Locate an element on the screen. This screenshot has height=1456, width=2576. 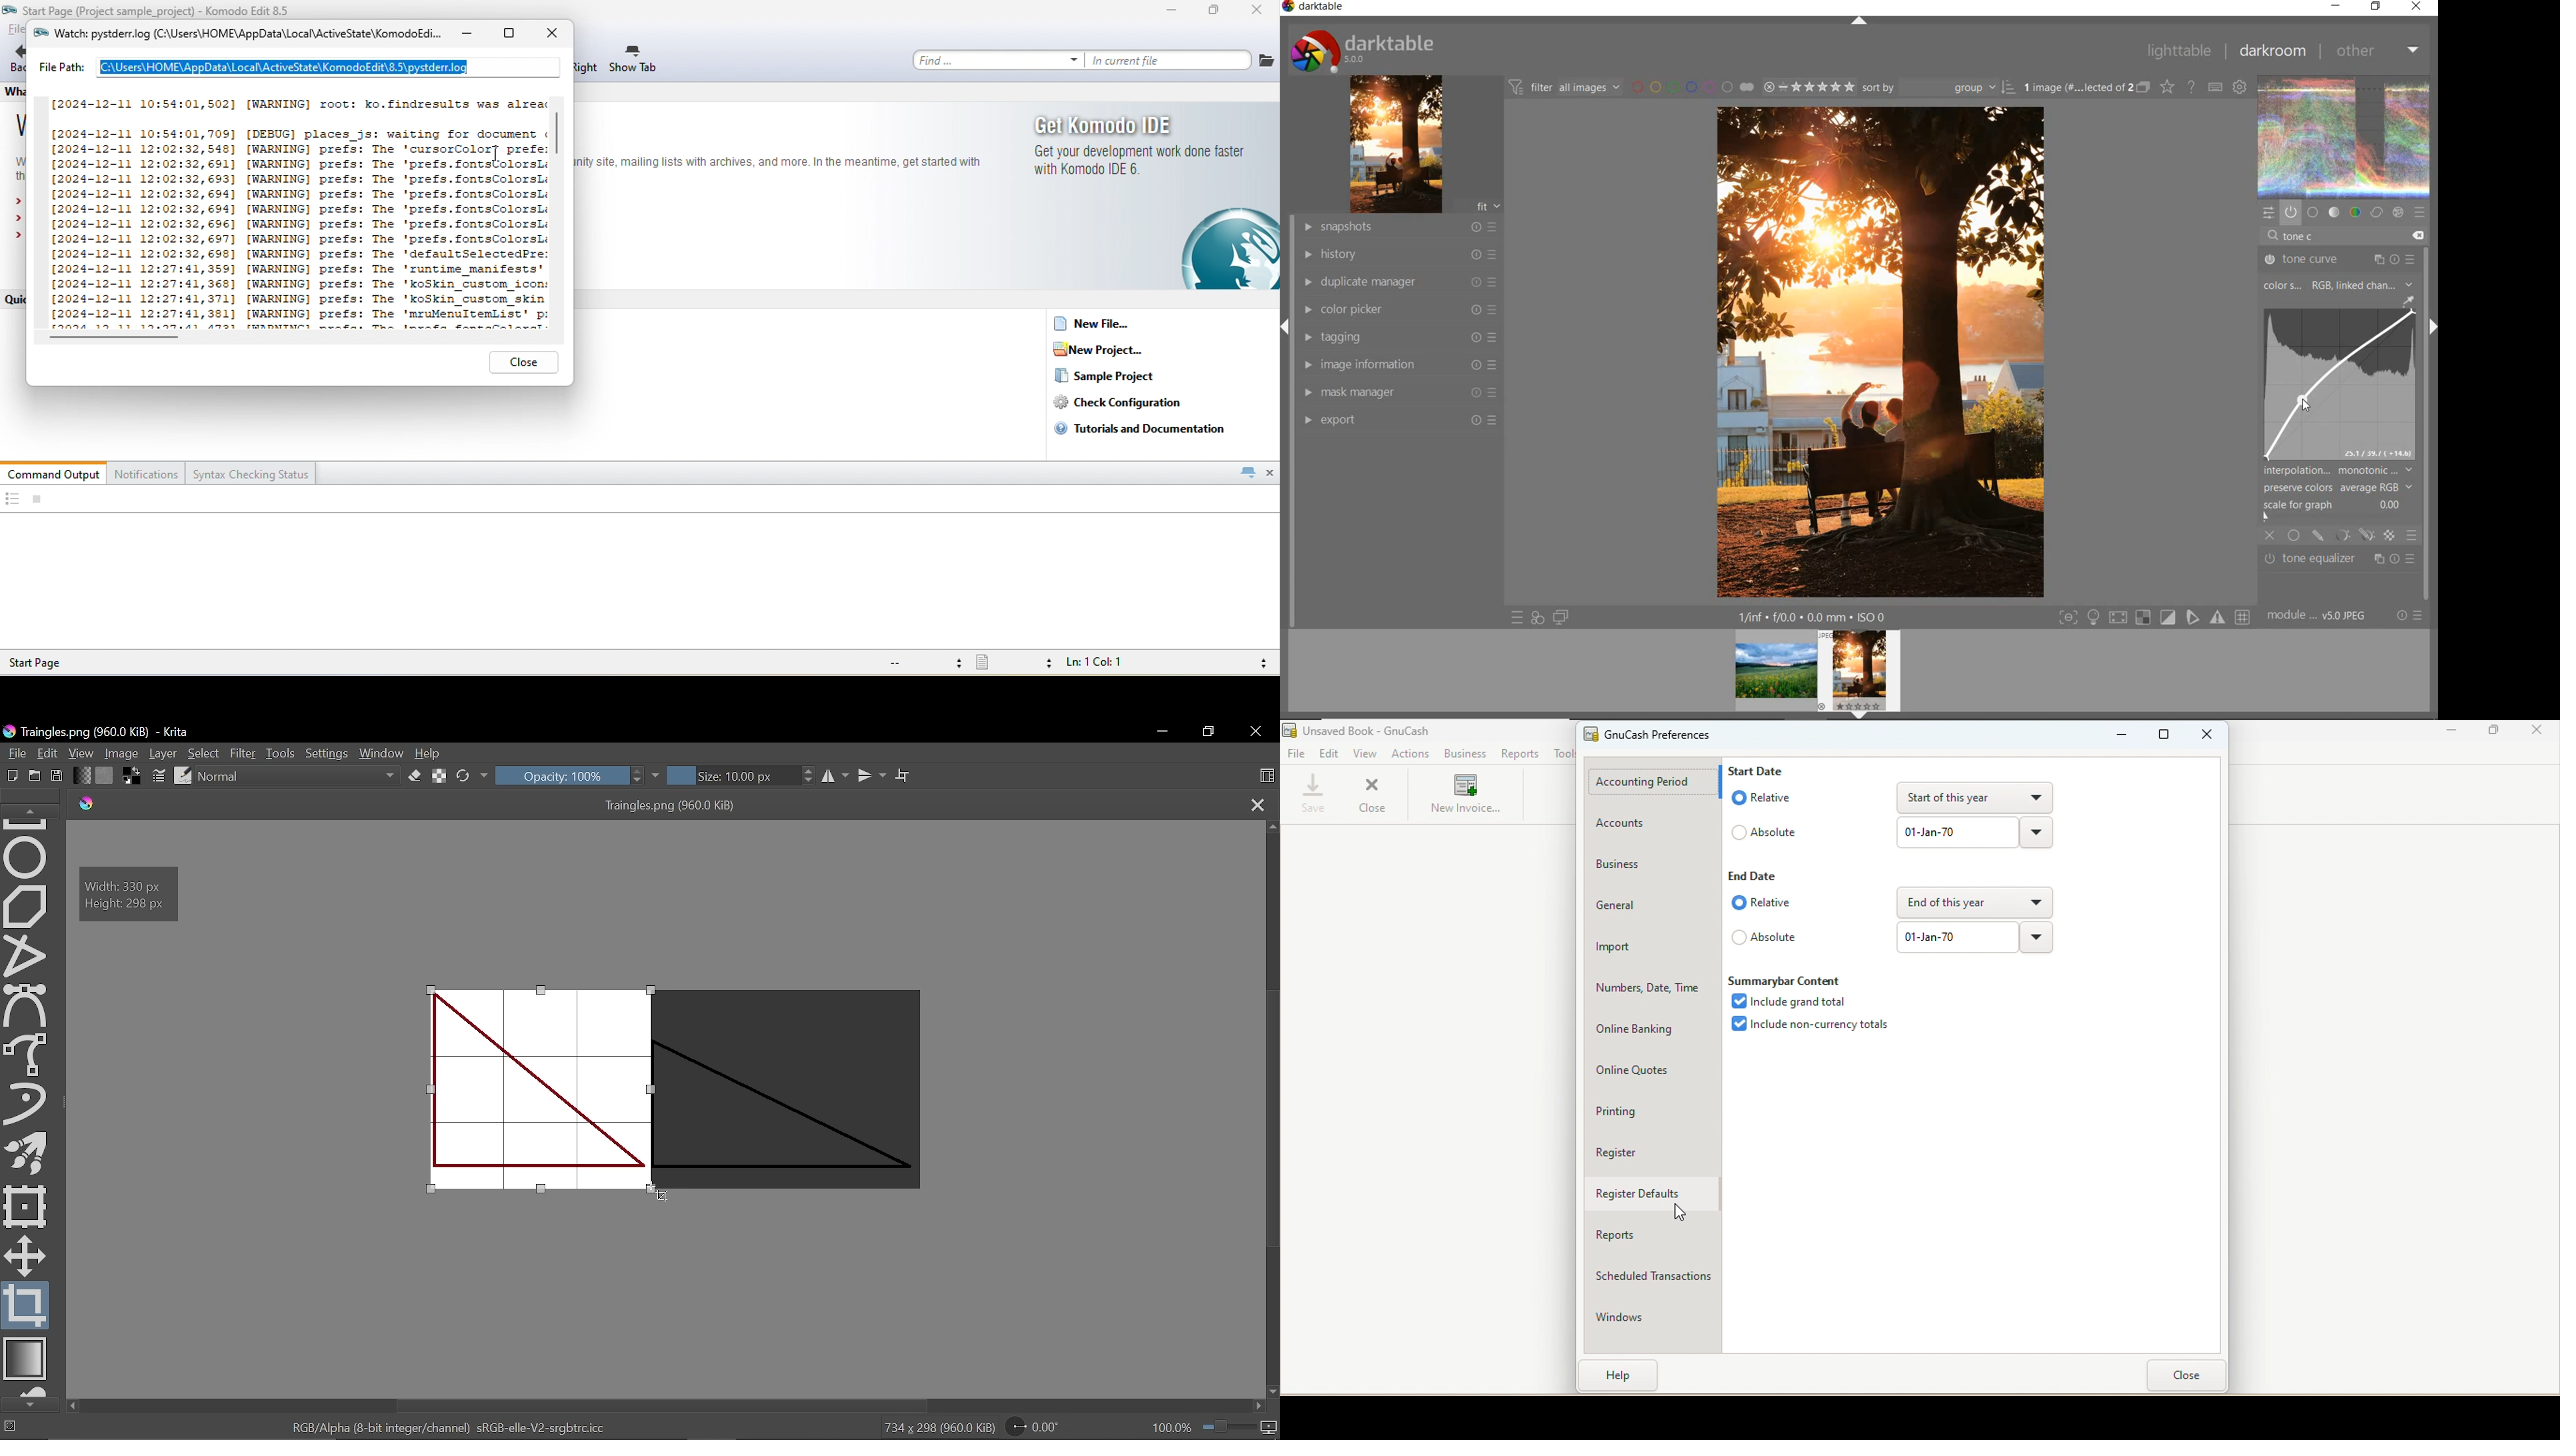
interpolation is located at coordinates (2339, 470).